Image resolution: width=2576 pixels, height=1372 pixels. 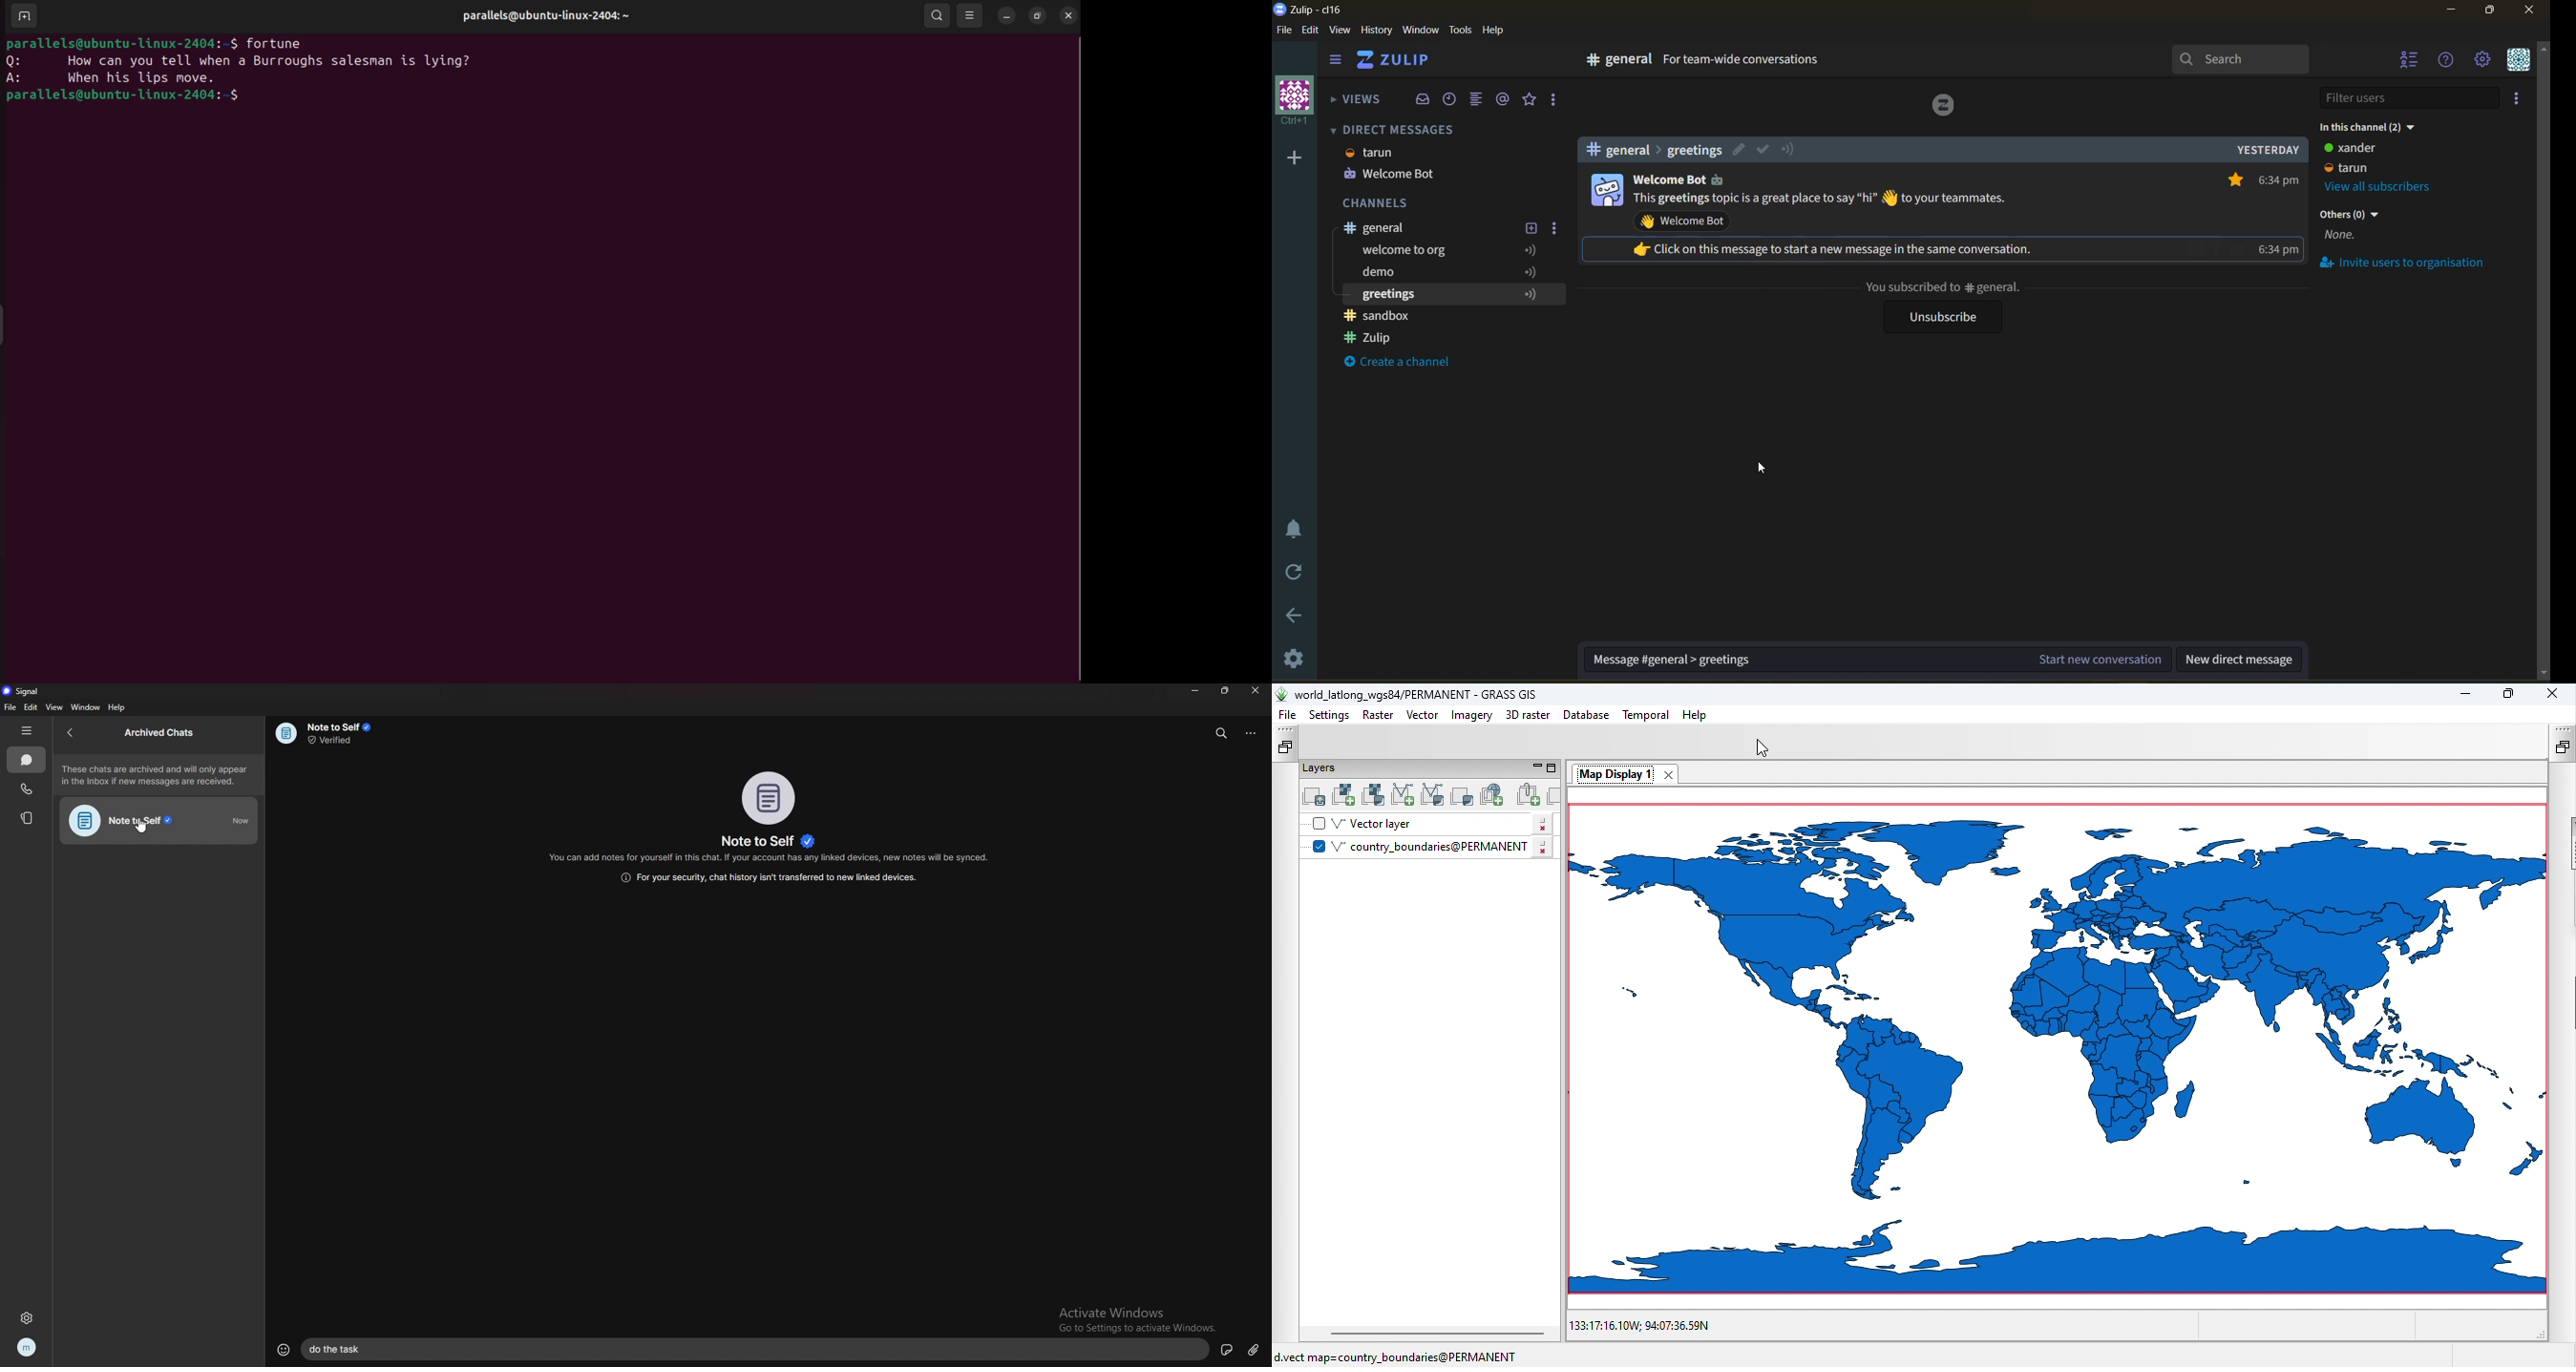 What do you see at coordinates (1879, 657) in the screenshot?
I see `start new conversation` at bounding box center [1879, 657].